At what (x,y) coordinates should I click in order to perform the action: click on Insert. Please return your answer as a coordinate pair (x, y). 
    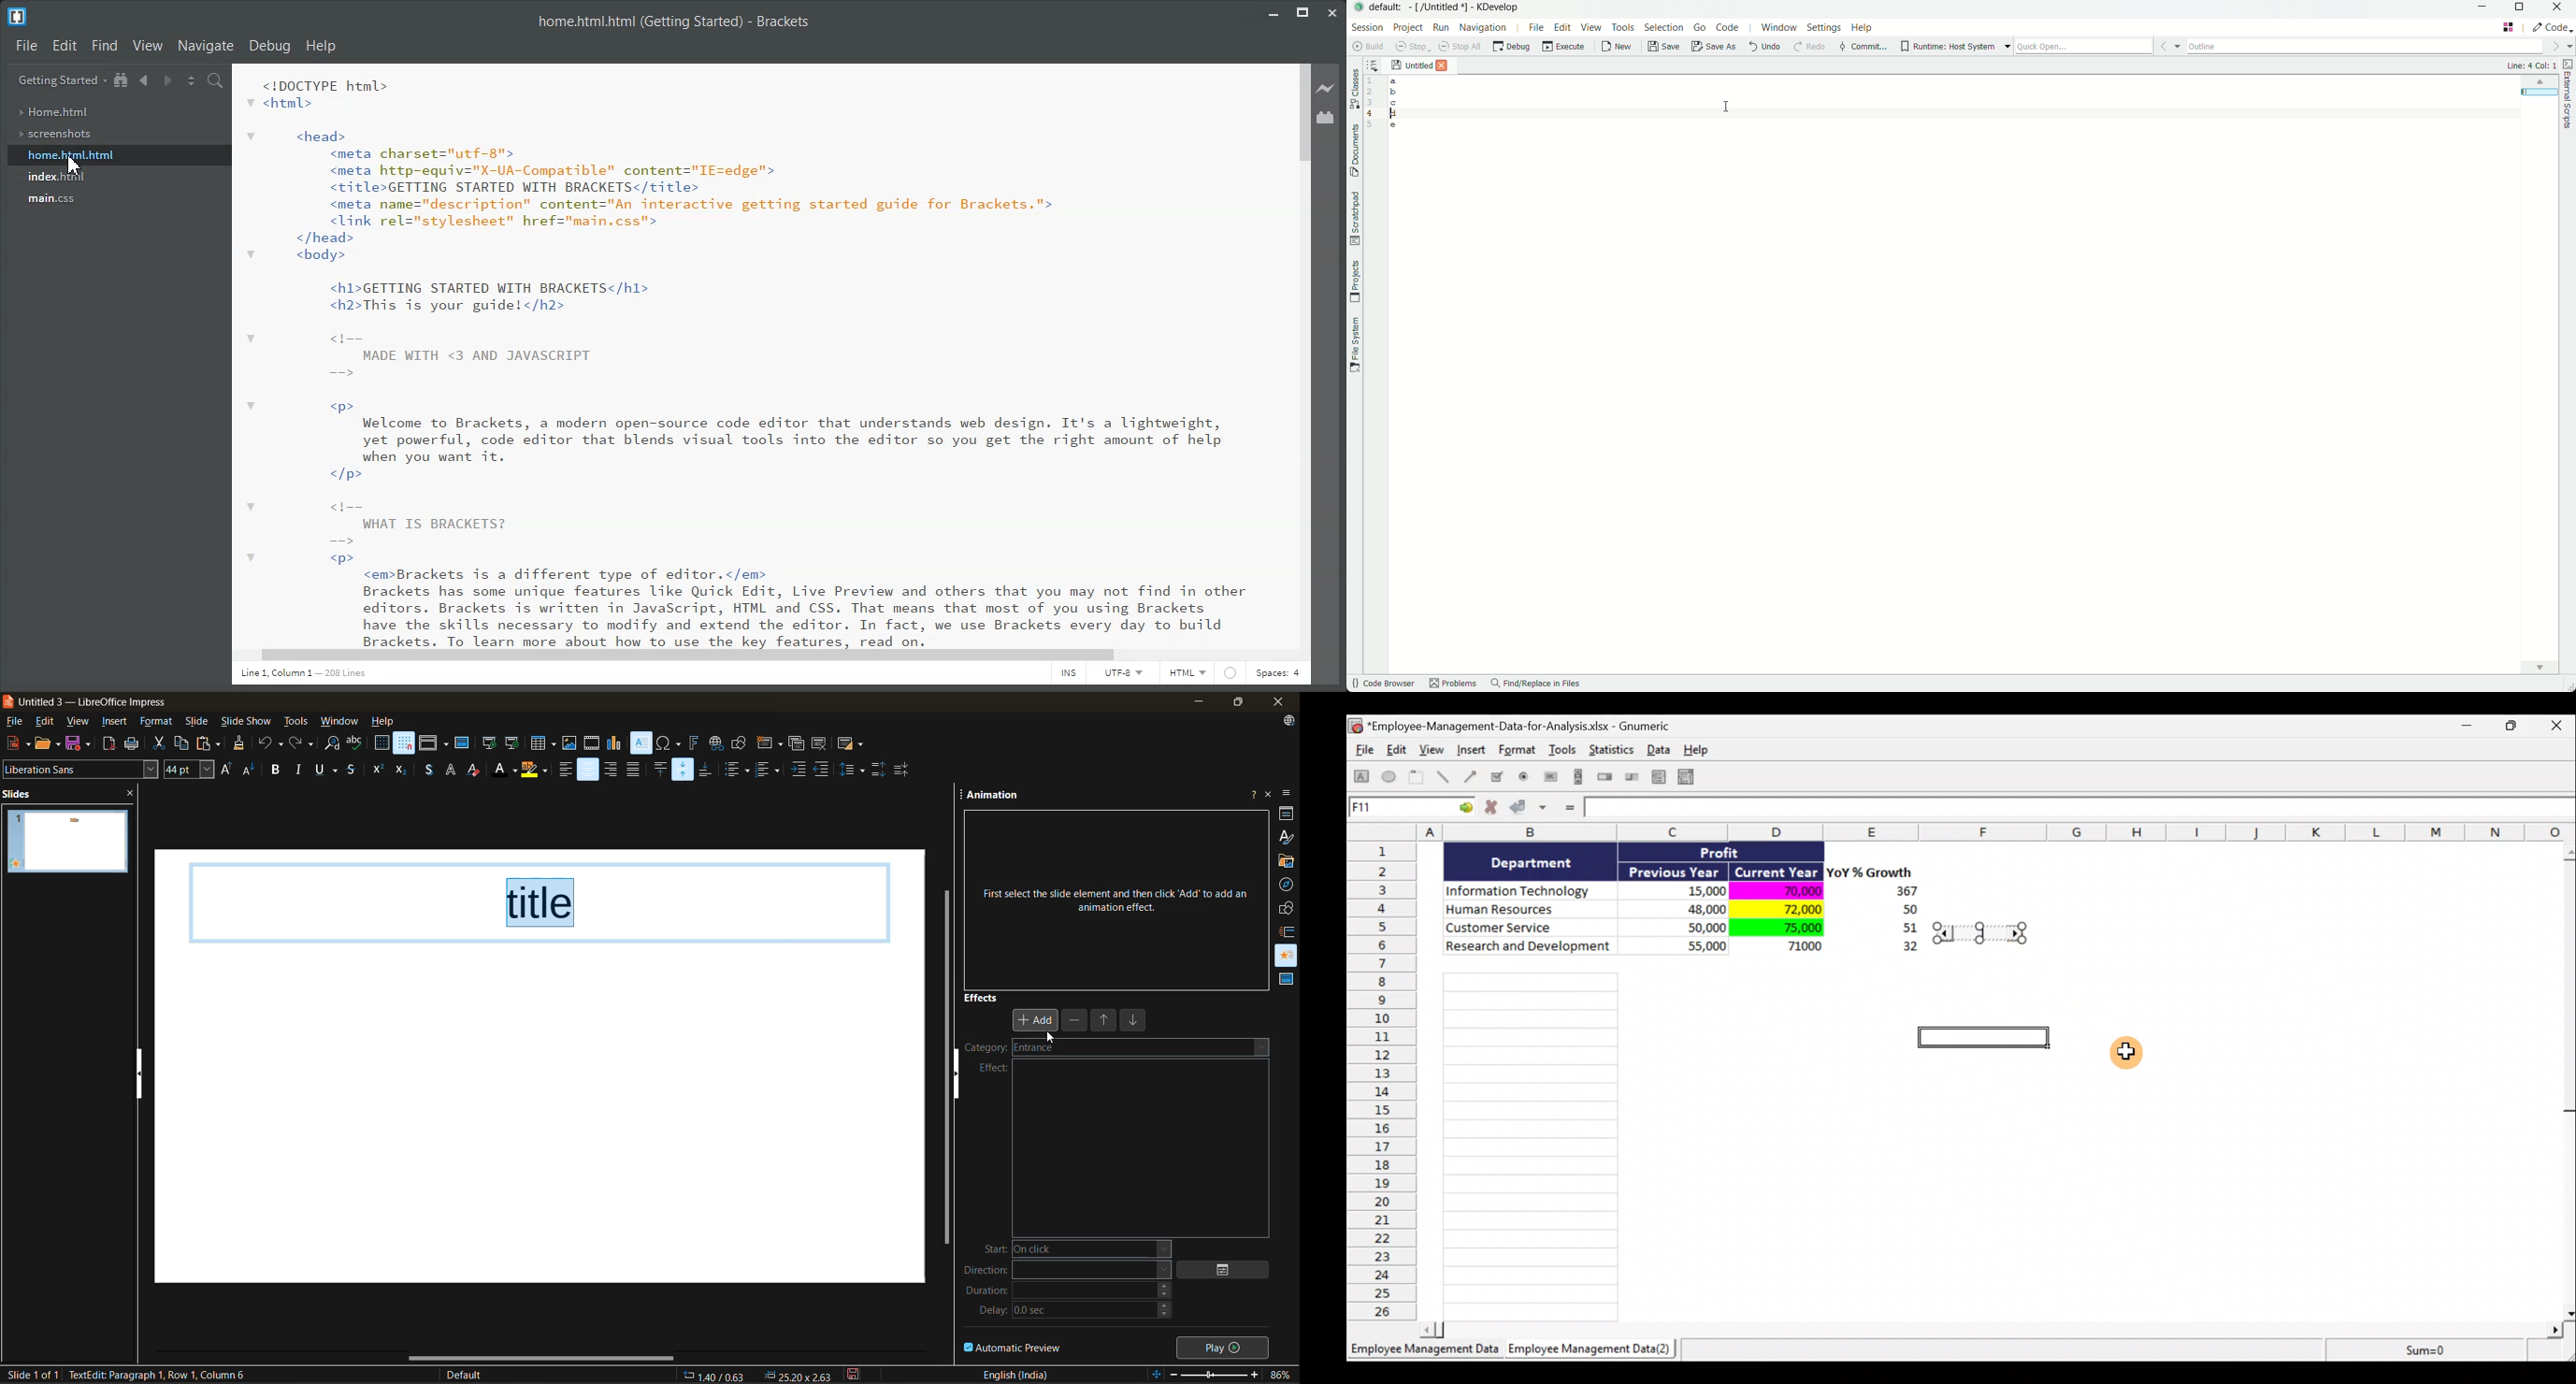
    Looking at the image, I should click on (1471, 752).